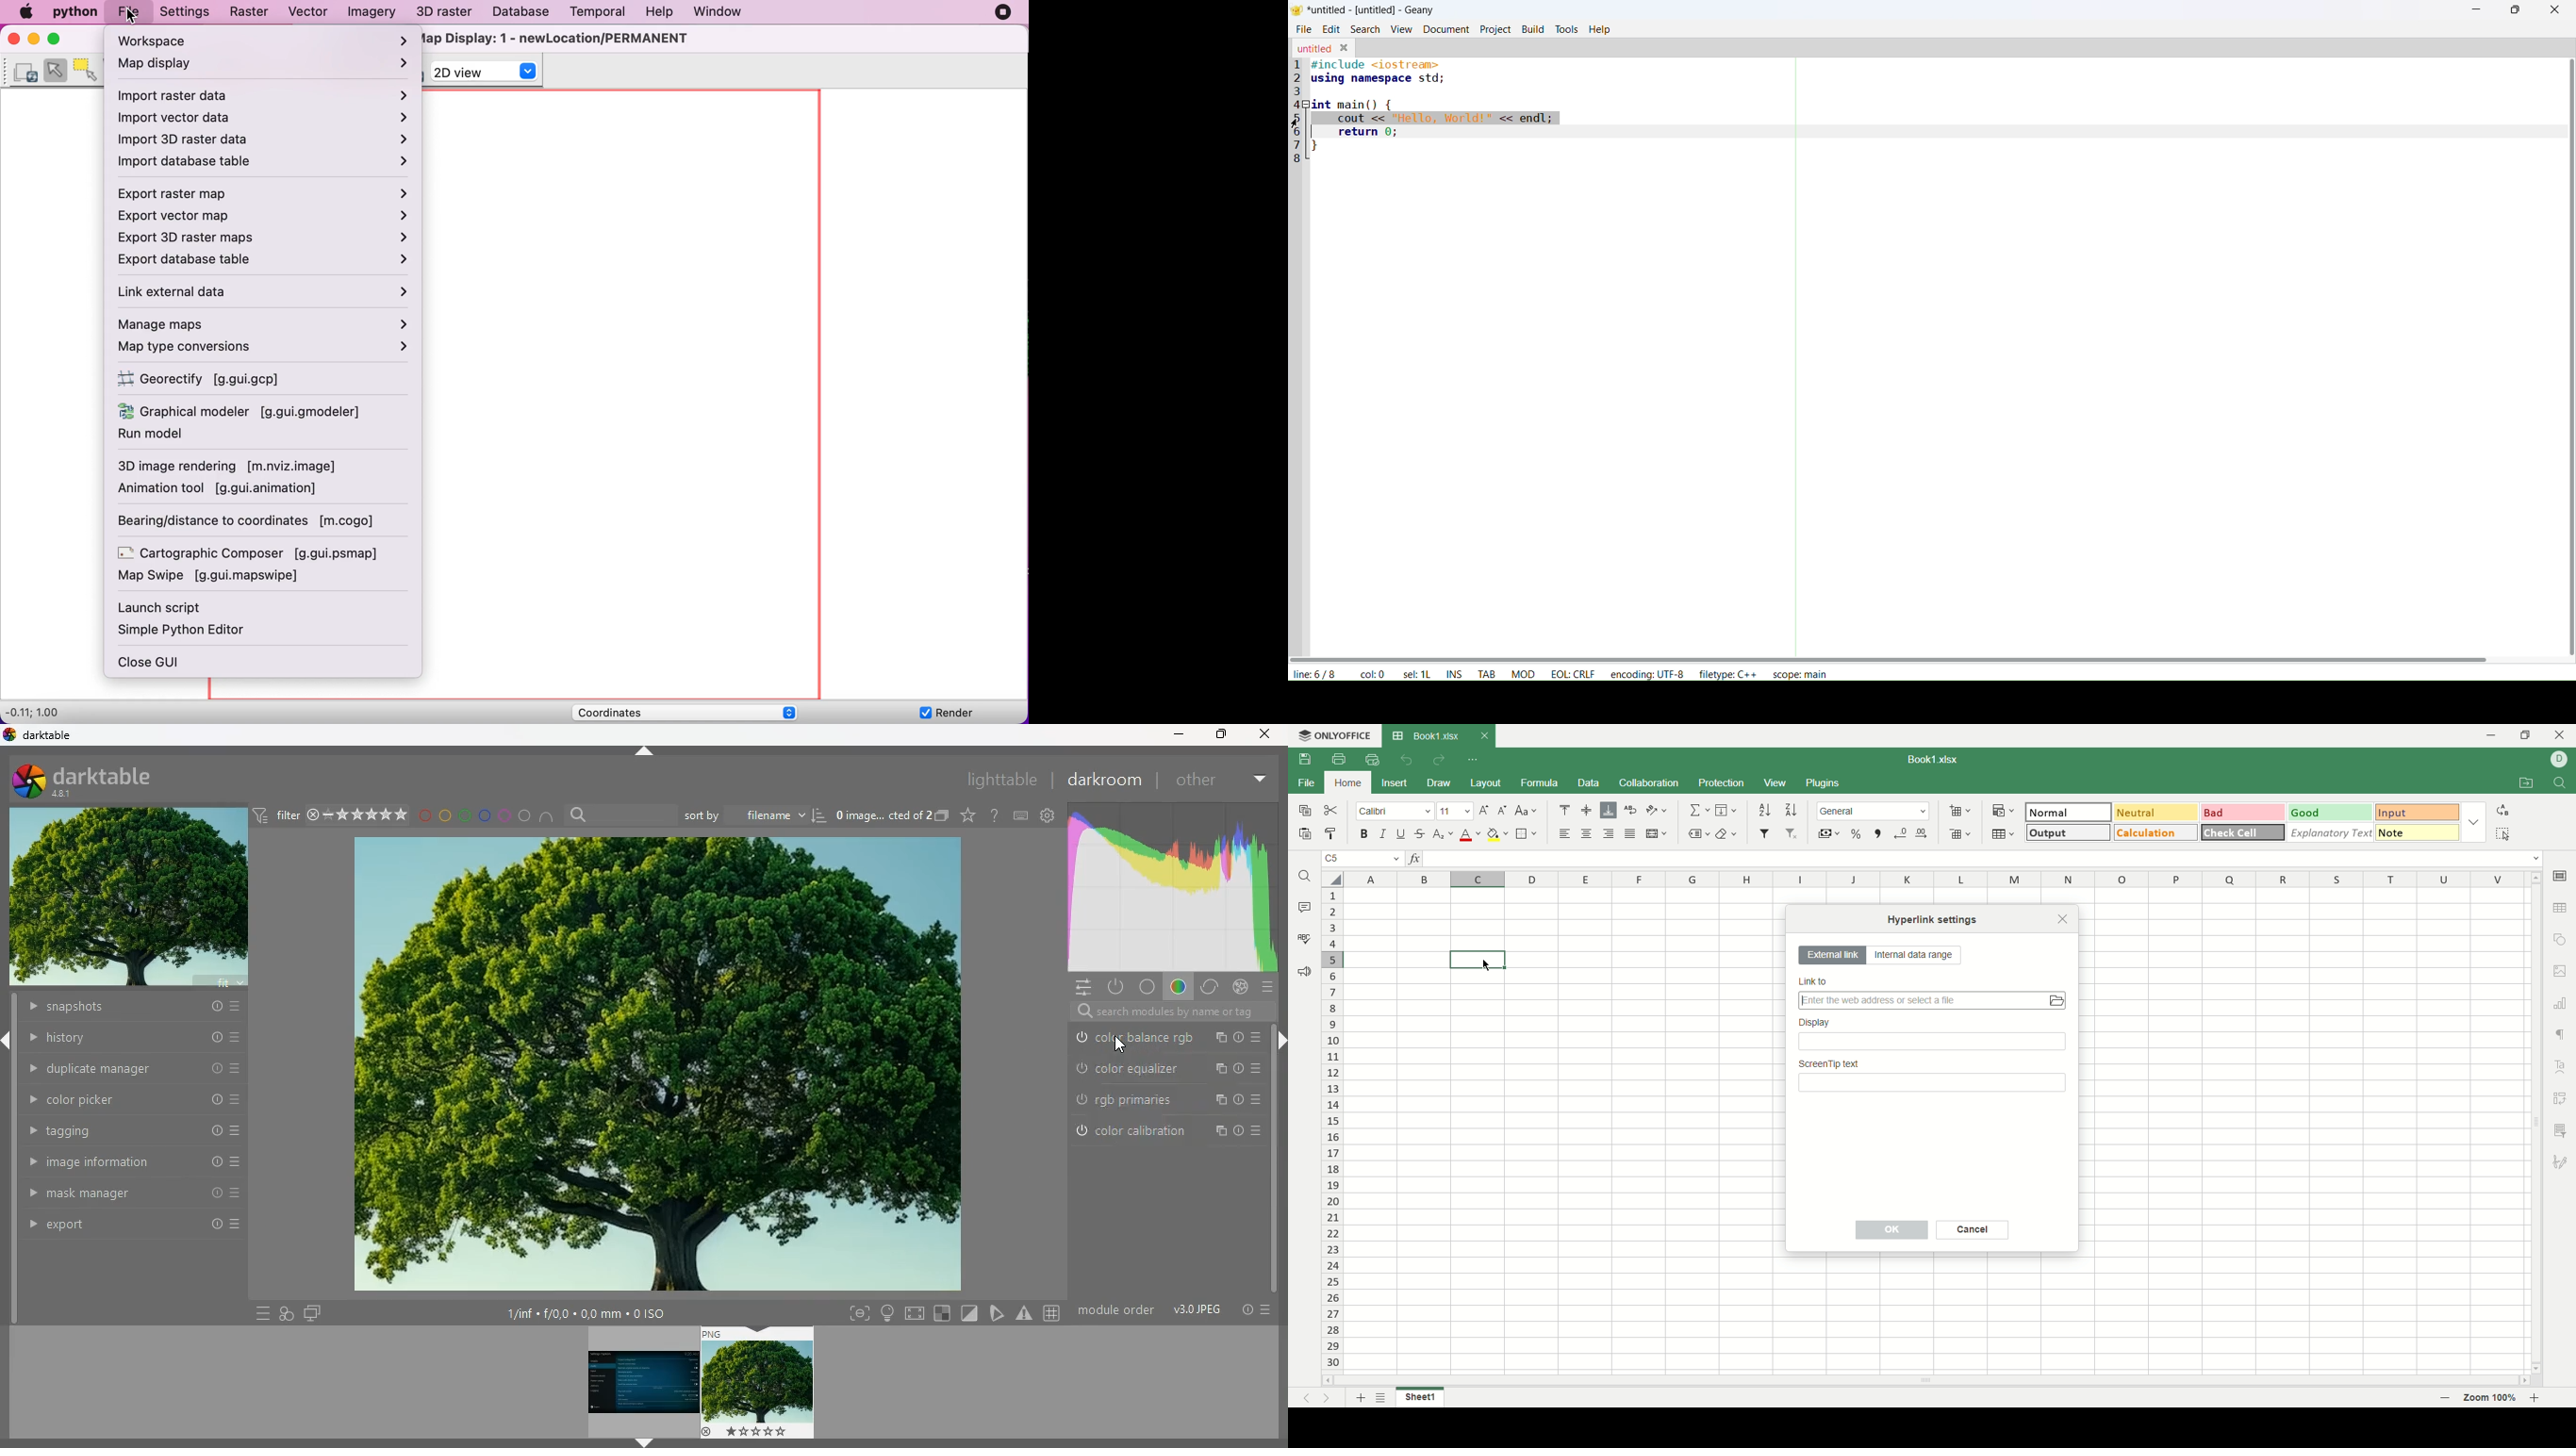 This screenshot has height=1456, width=2576. I want to click on text art settings, so click(2563, 1064).